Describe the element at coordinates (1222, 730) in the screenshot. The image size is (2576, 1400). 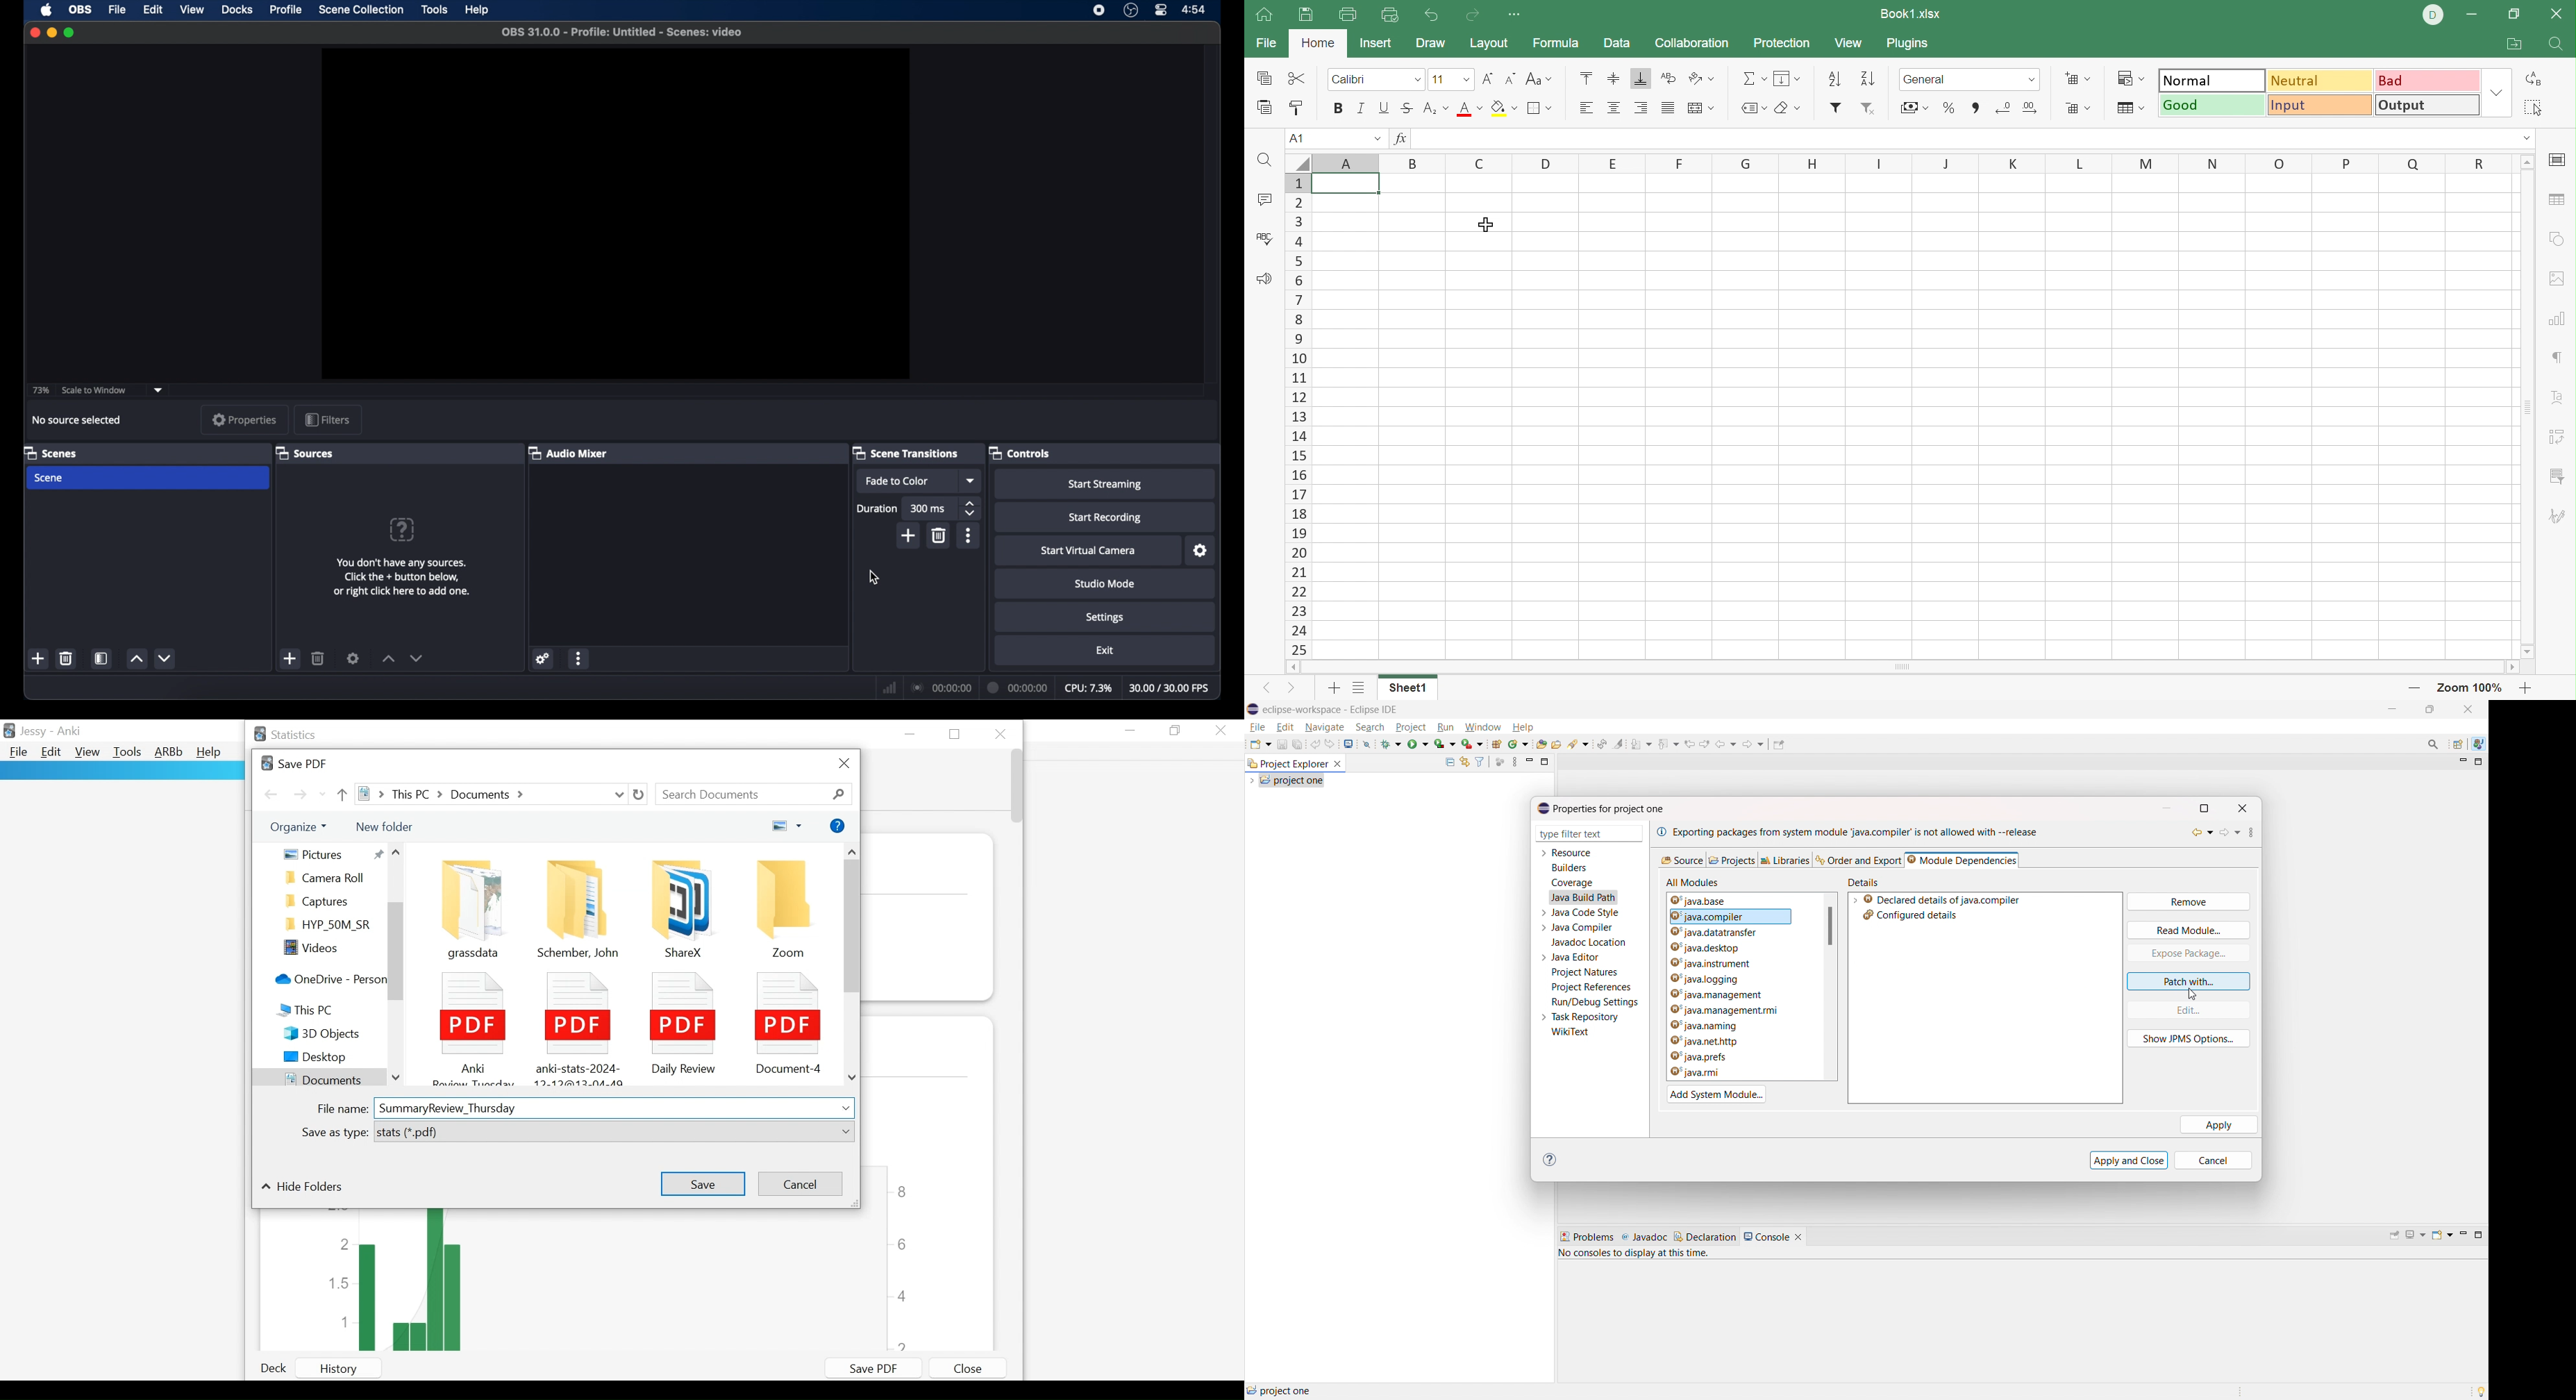
I see `Close` at that location.